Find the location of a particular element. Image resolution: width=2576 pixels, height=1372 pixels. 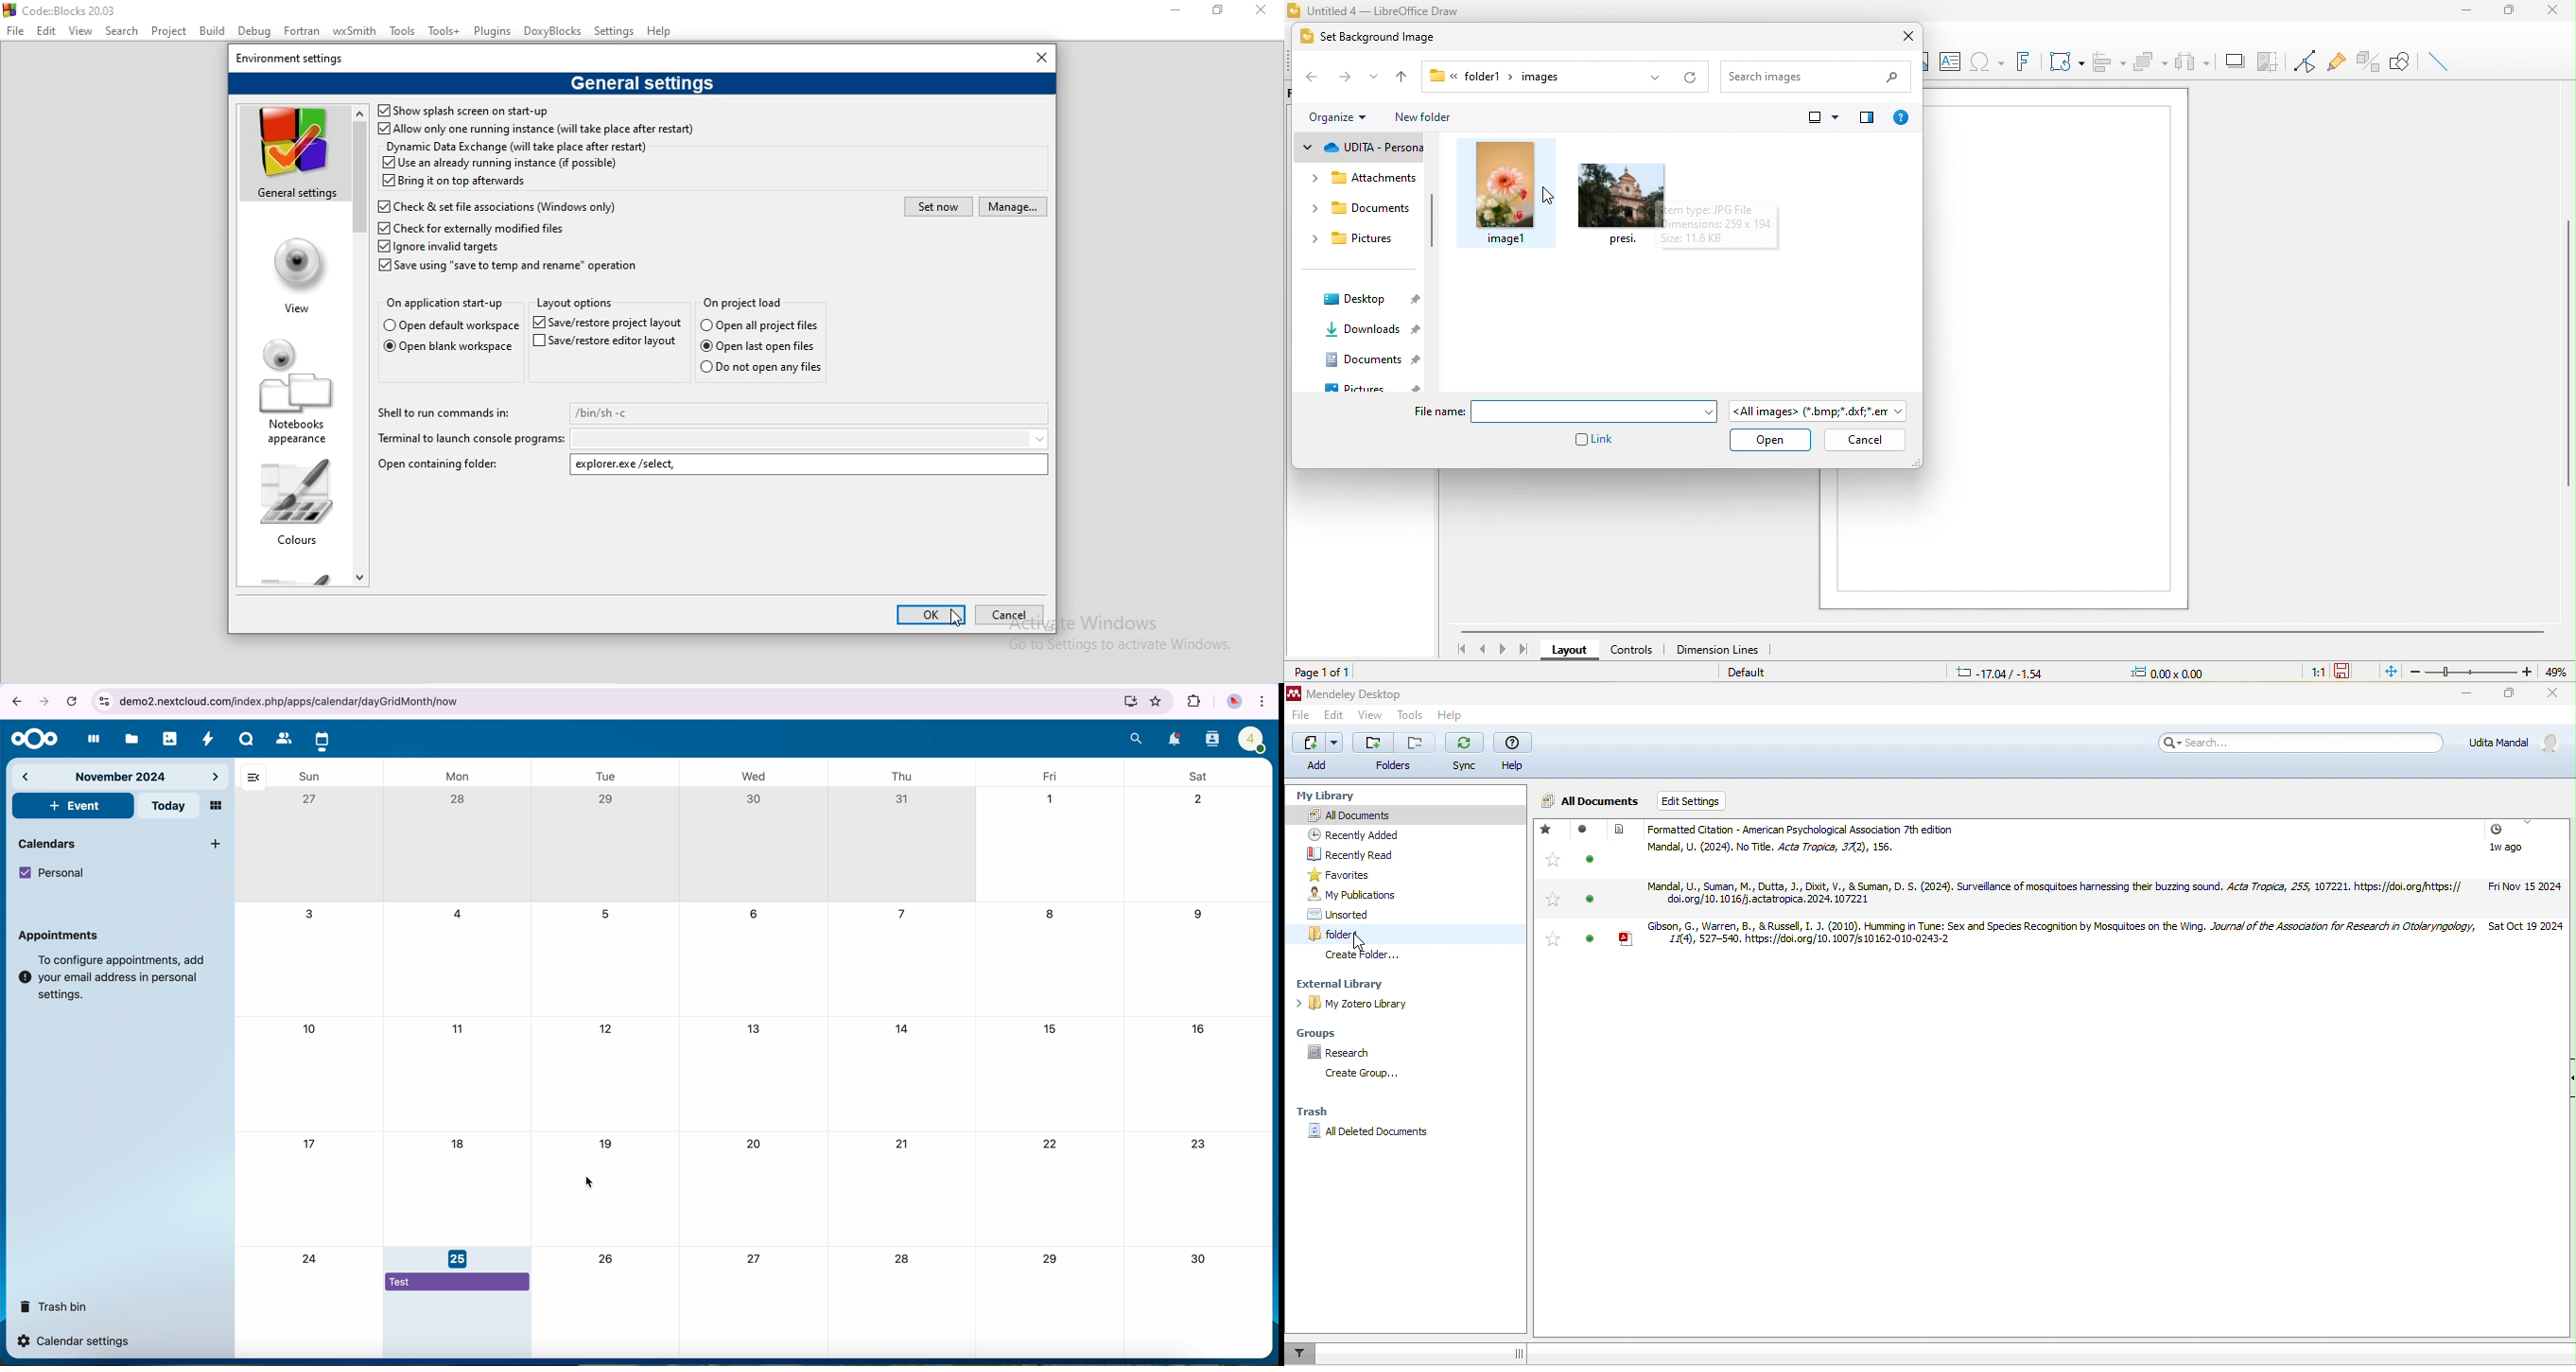

Sat Oct 19 2024 is located at coordinates (2527, 926).